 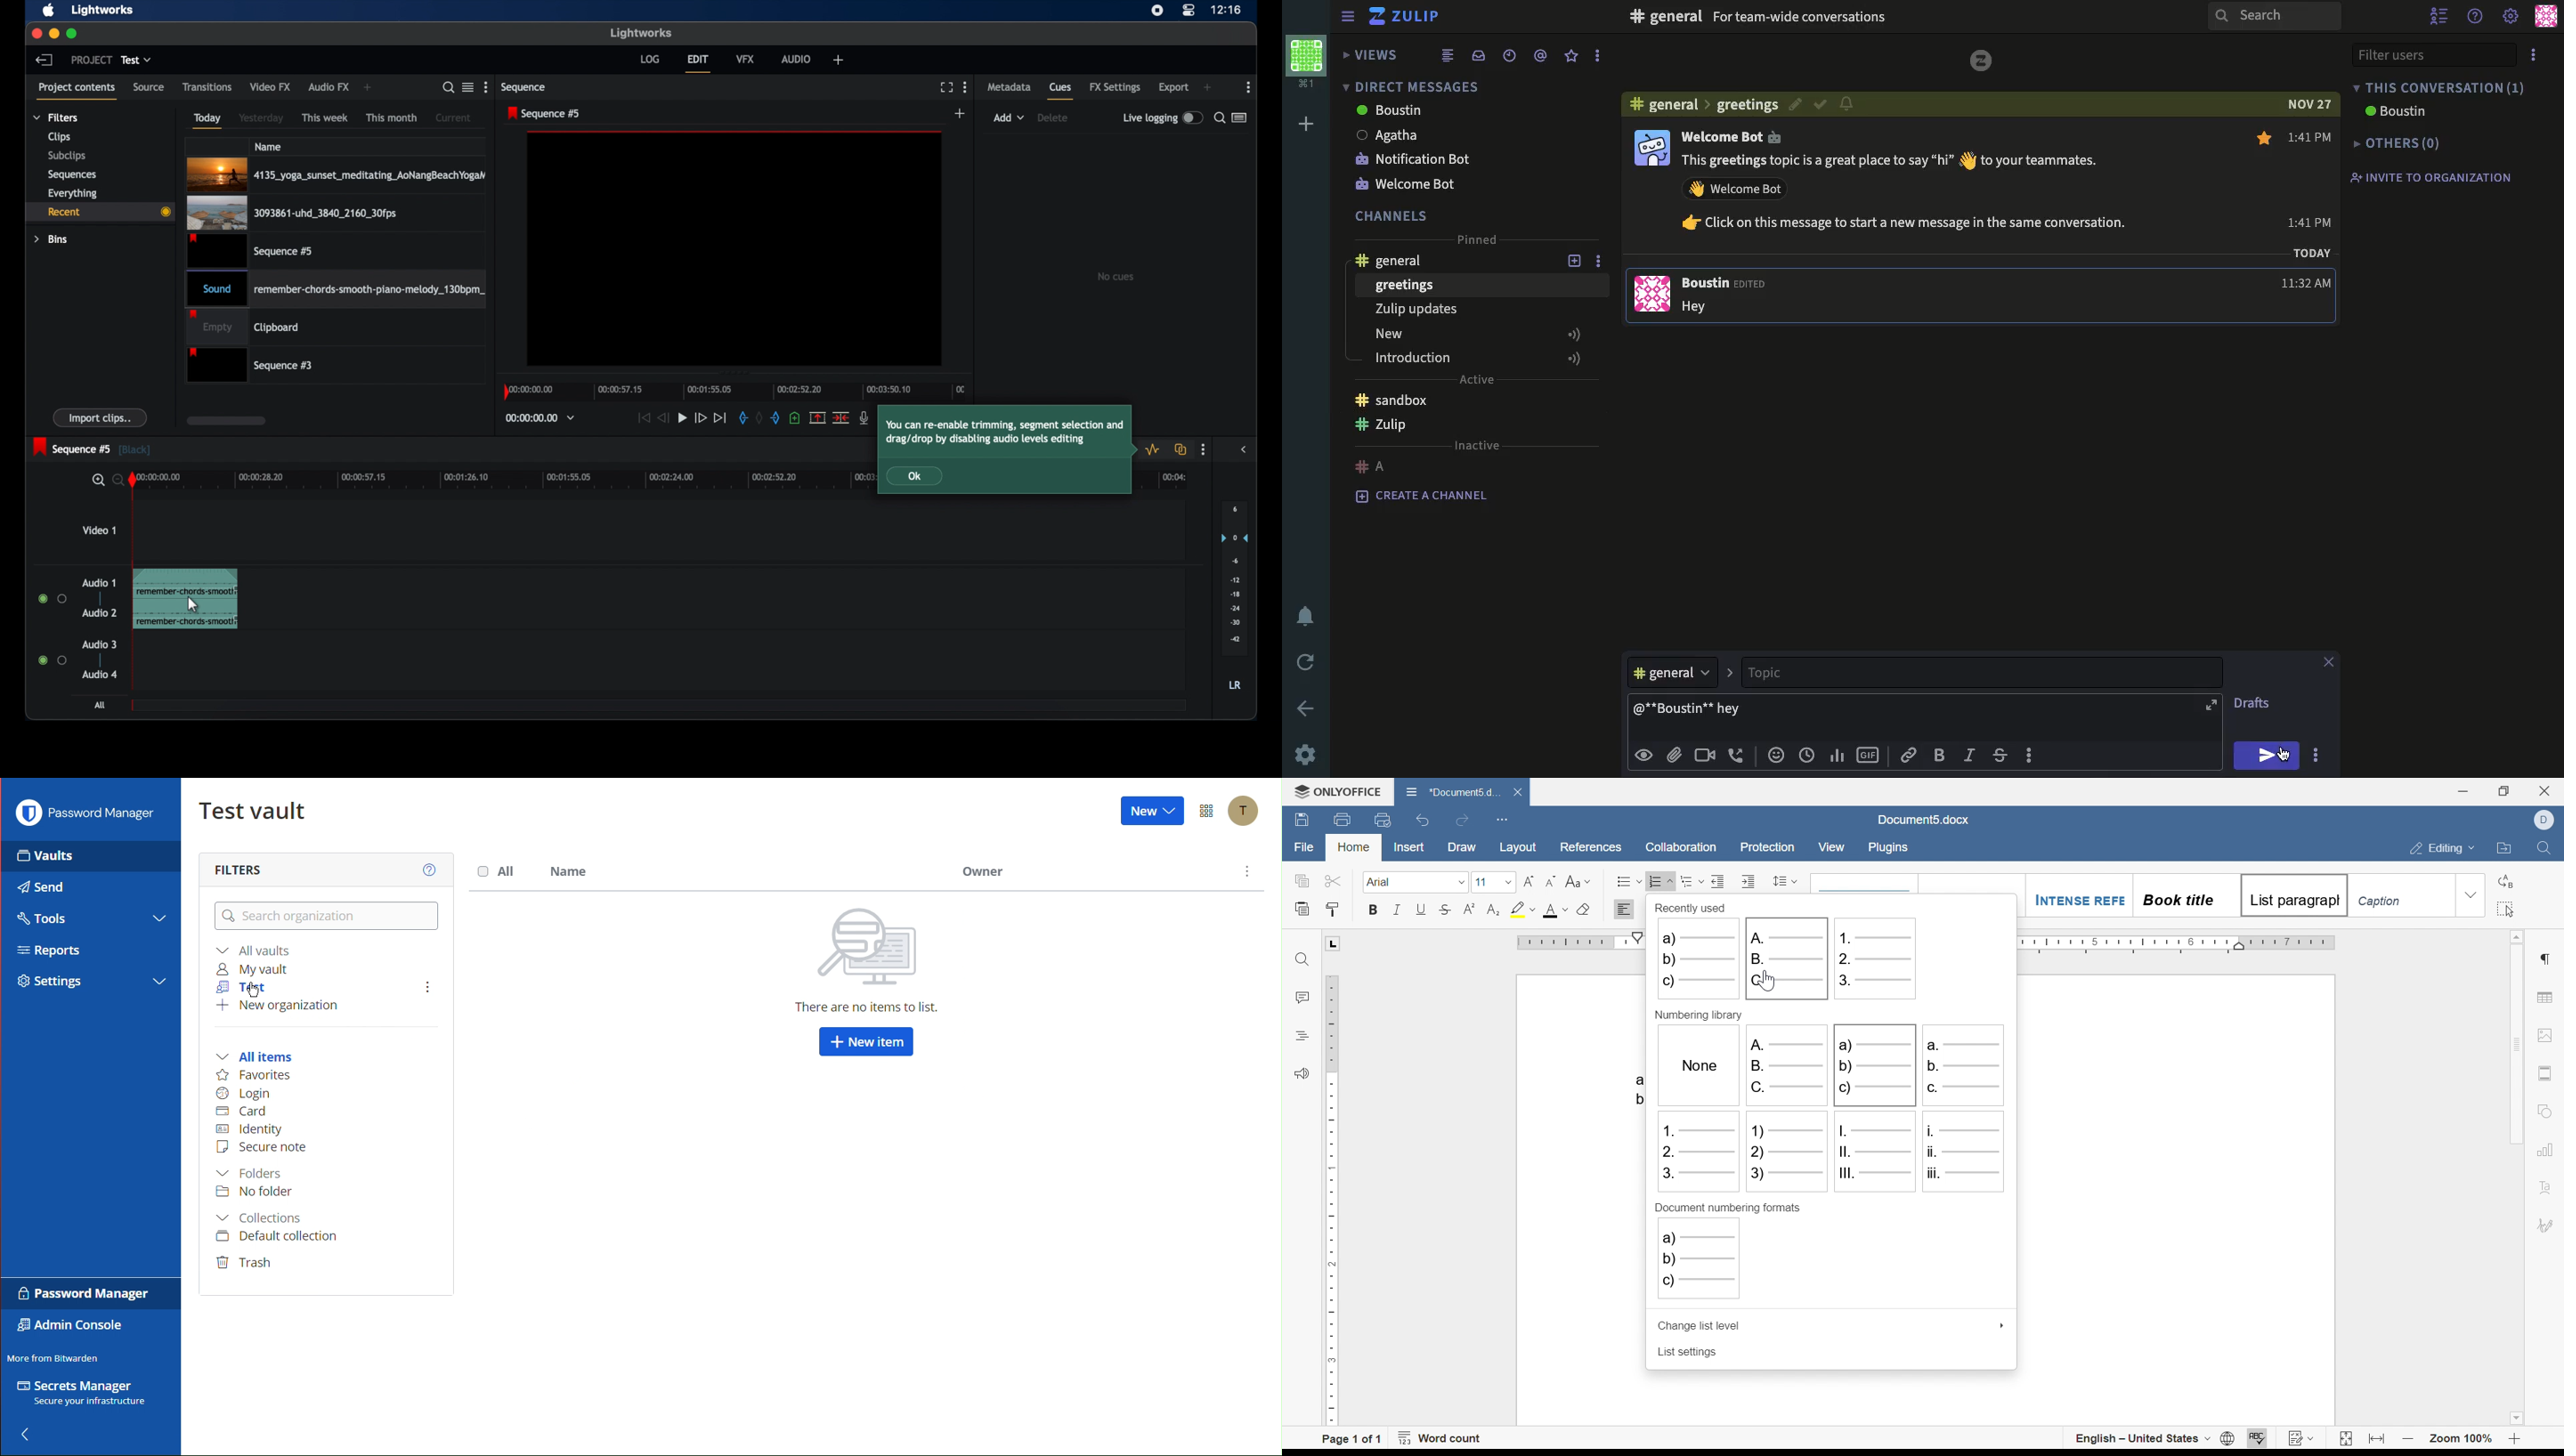 I want to click on #A, so click(x=1374, y=463).